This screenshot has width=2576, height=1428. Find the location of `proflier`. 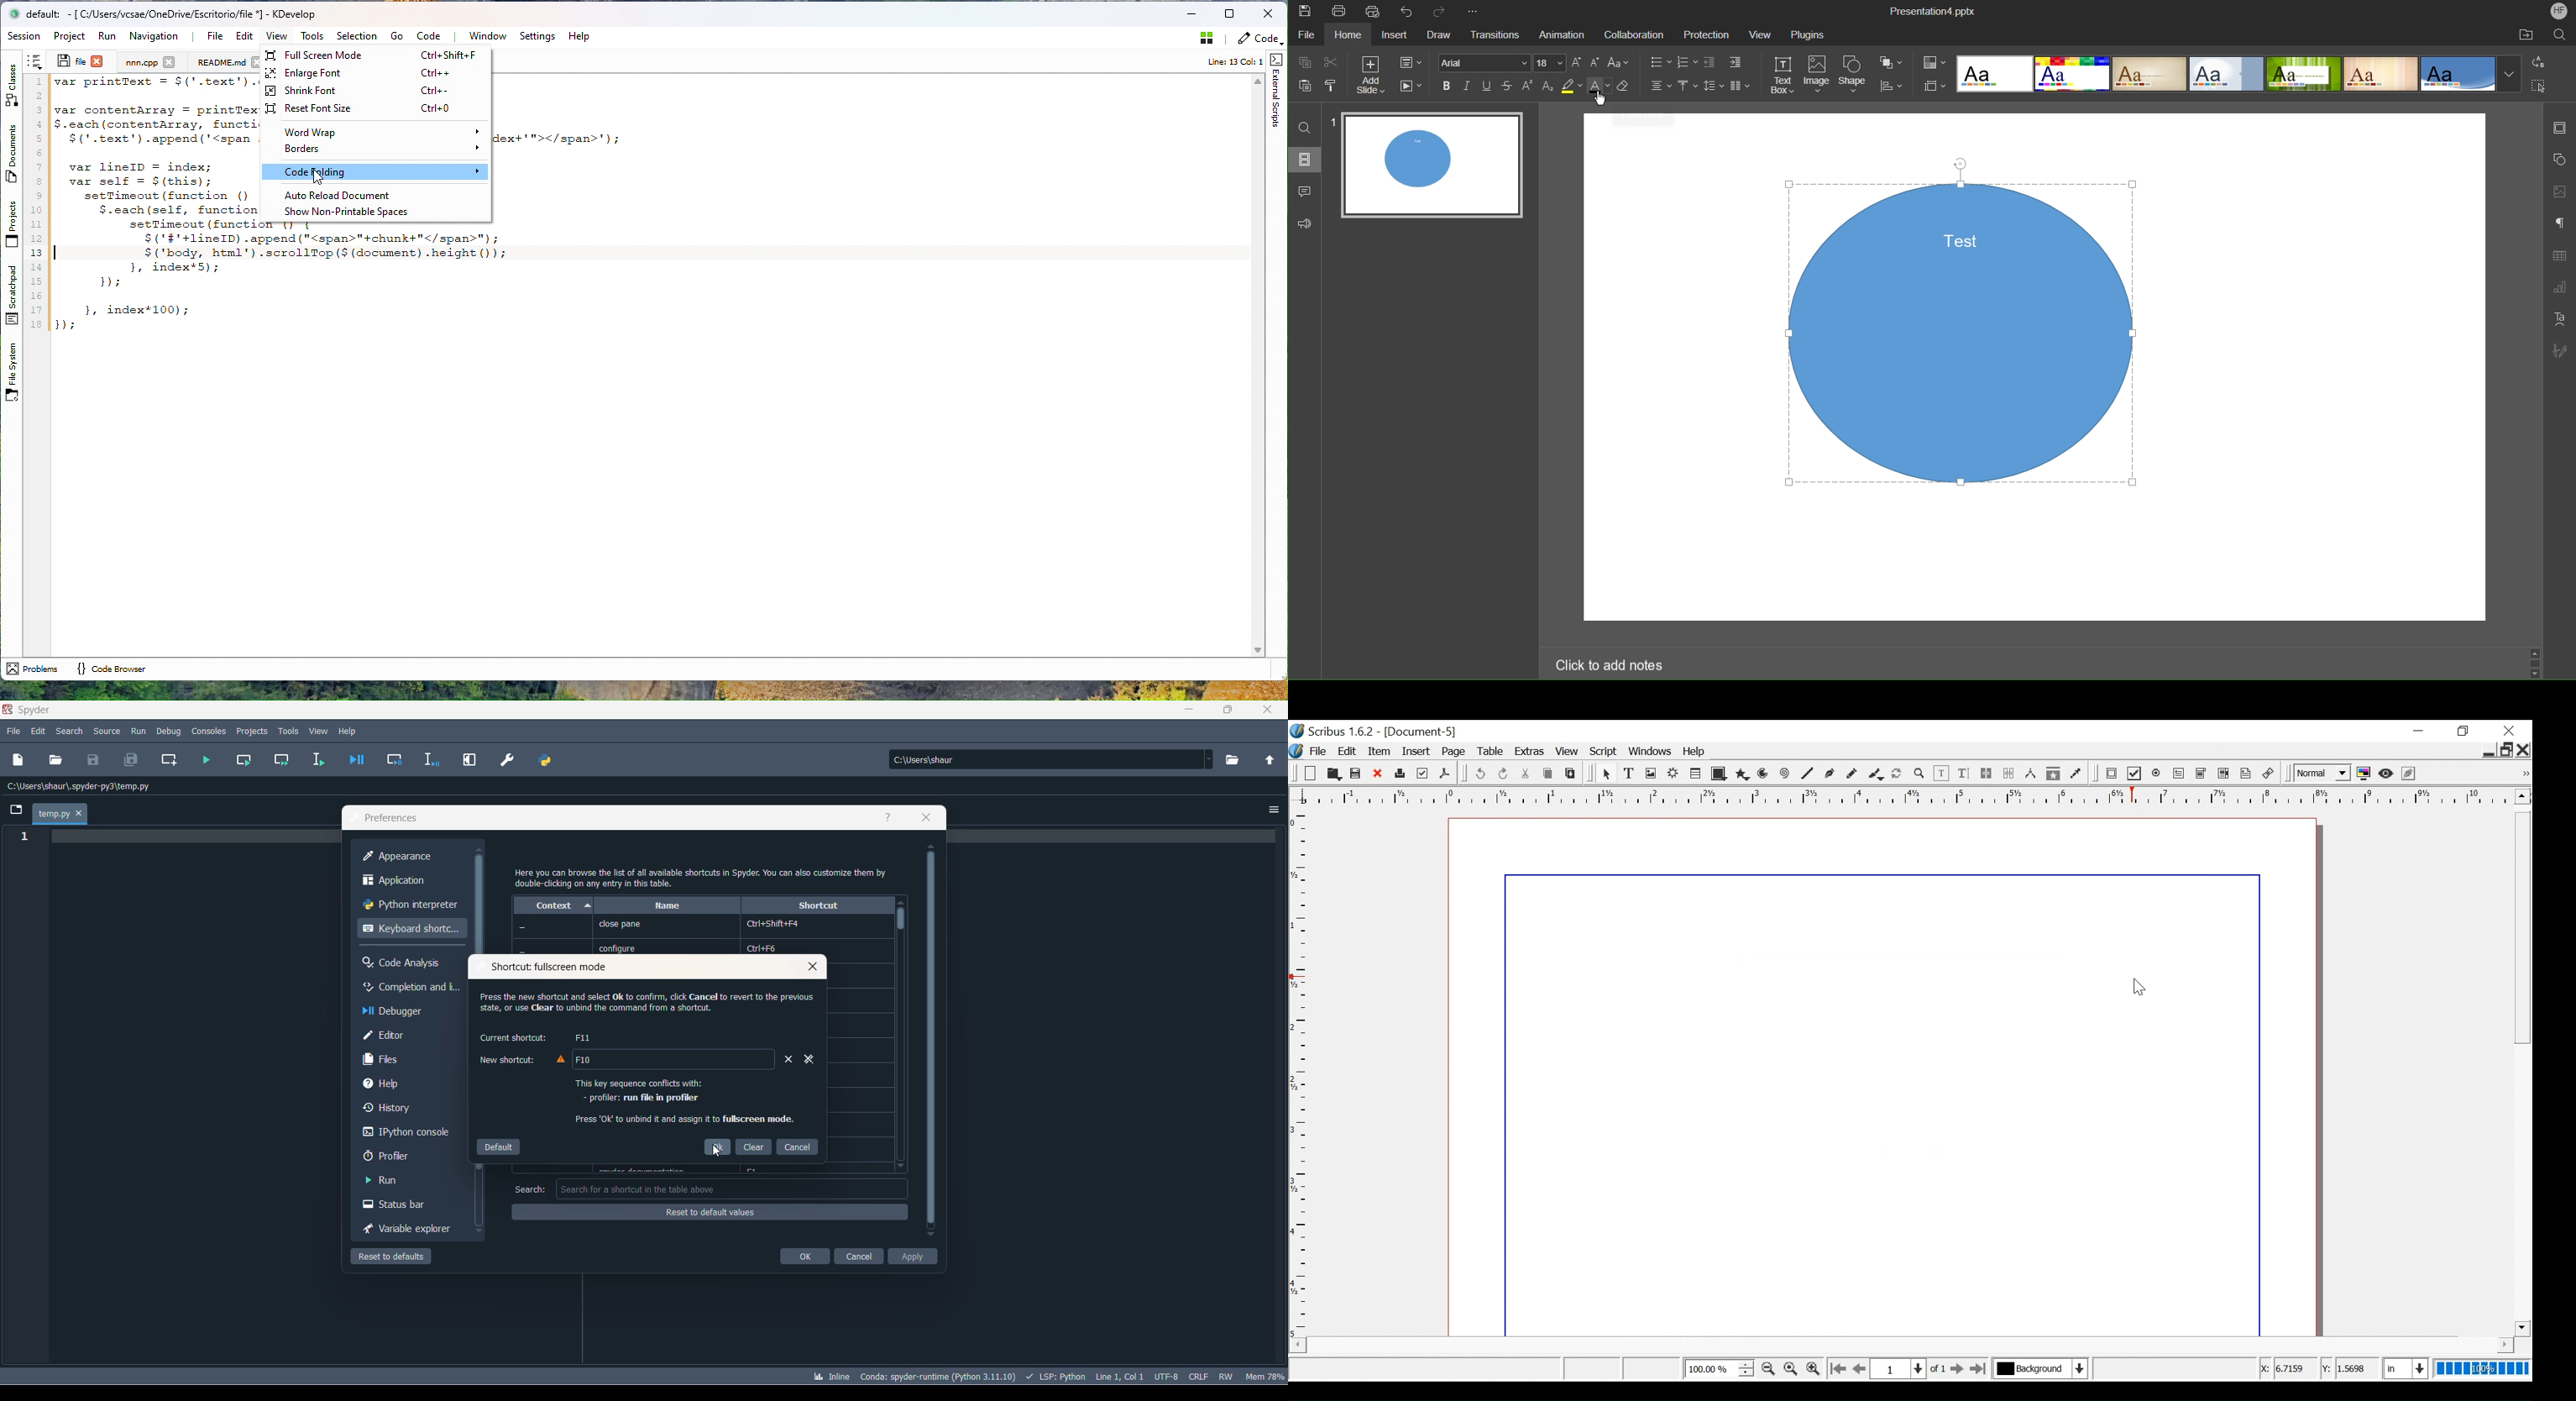

proflier is located at coordinates (402, 1157).